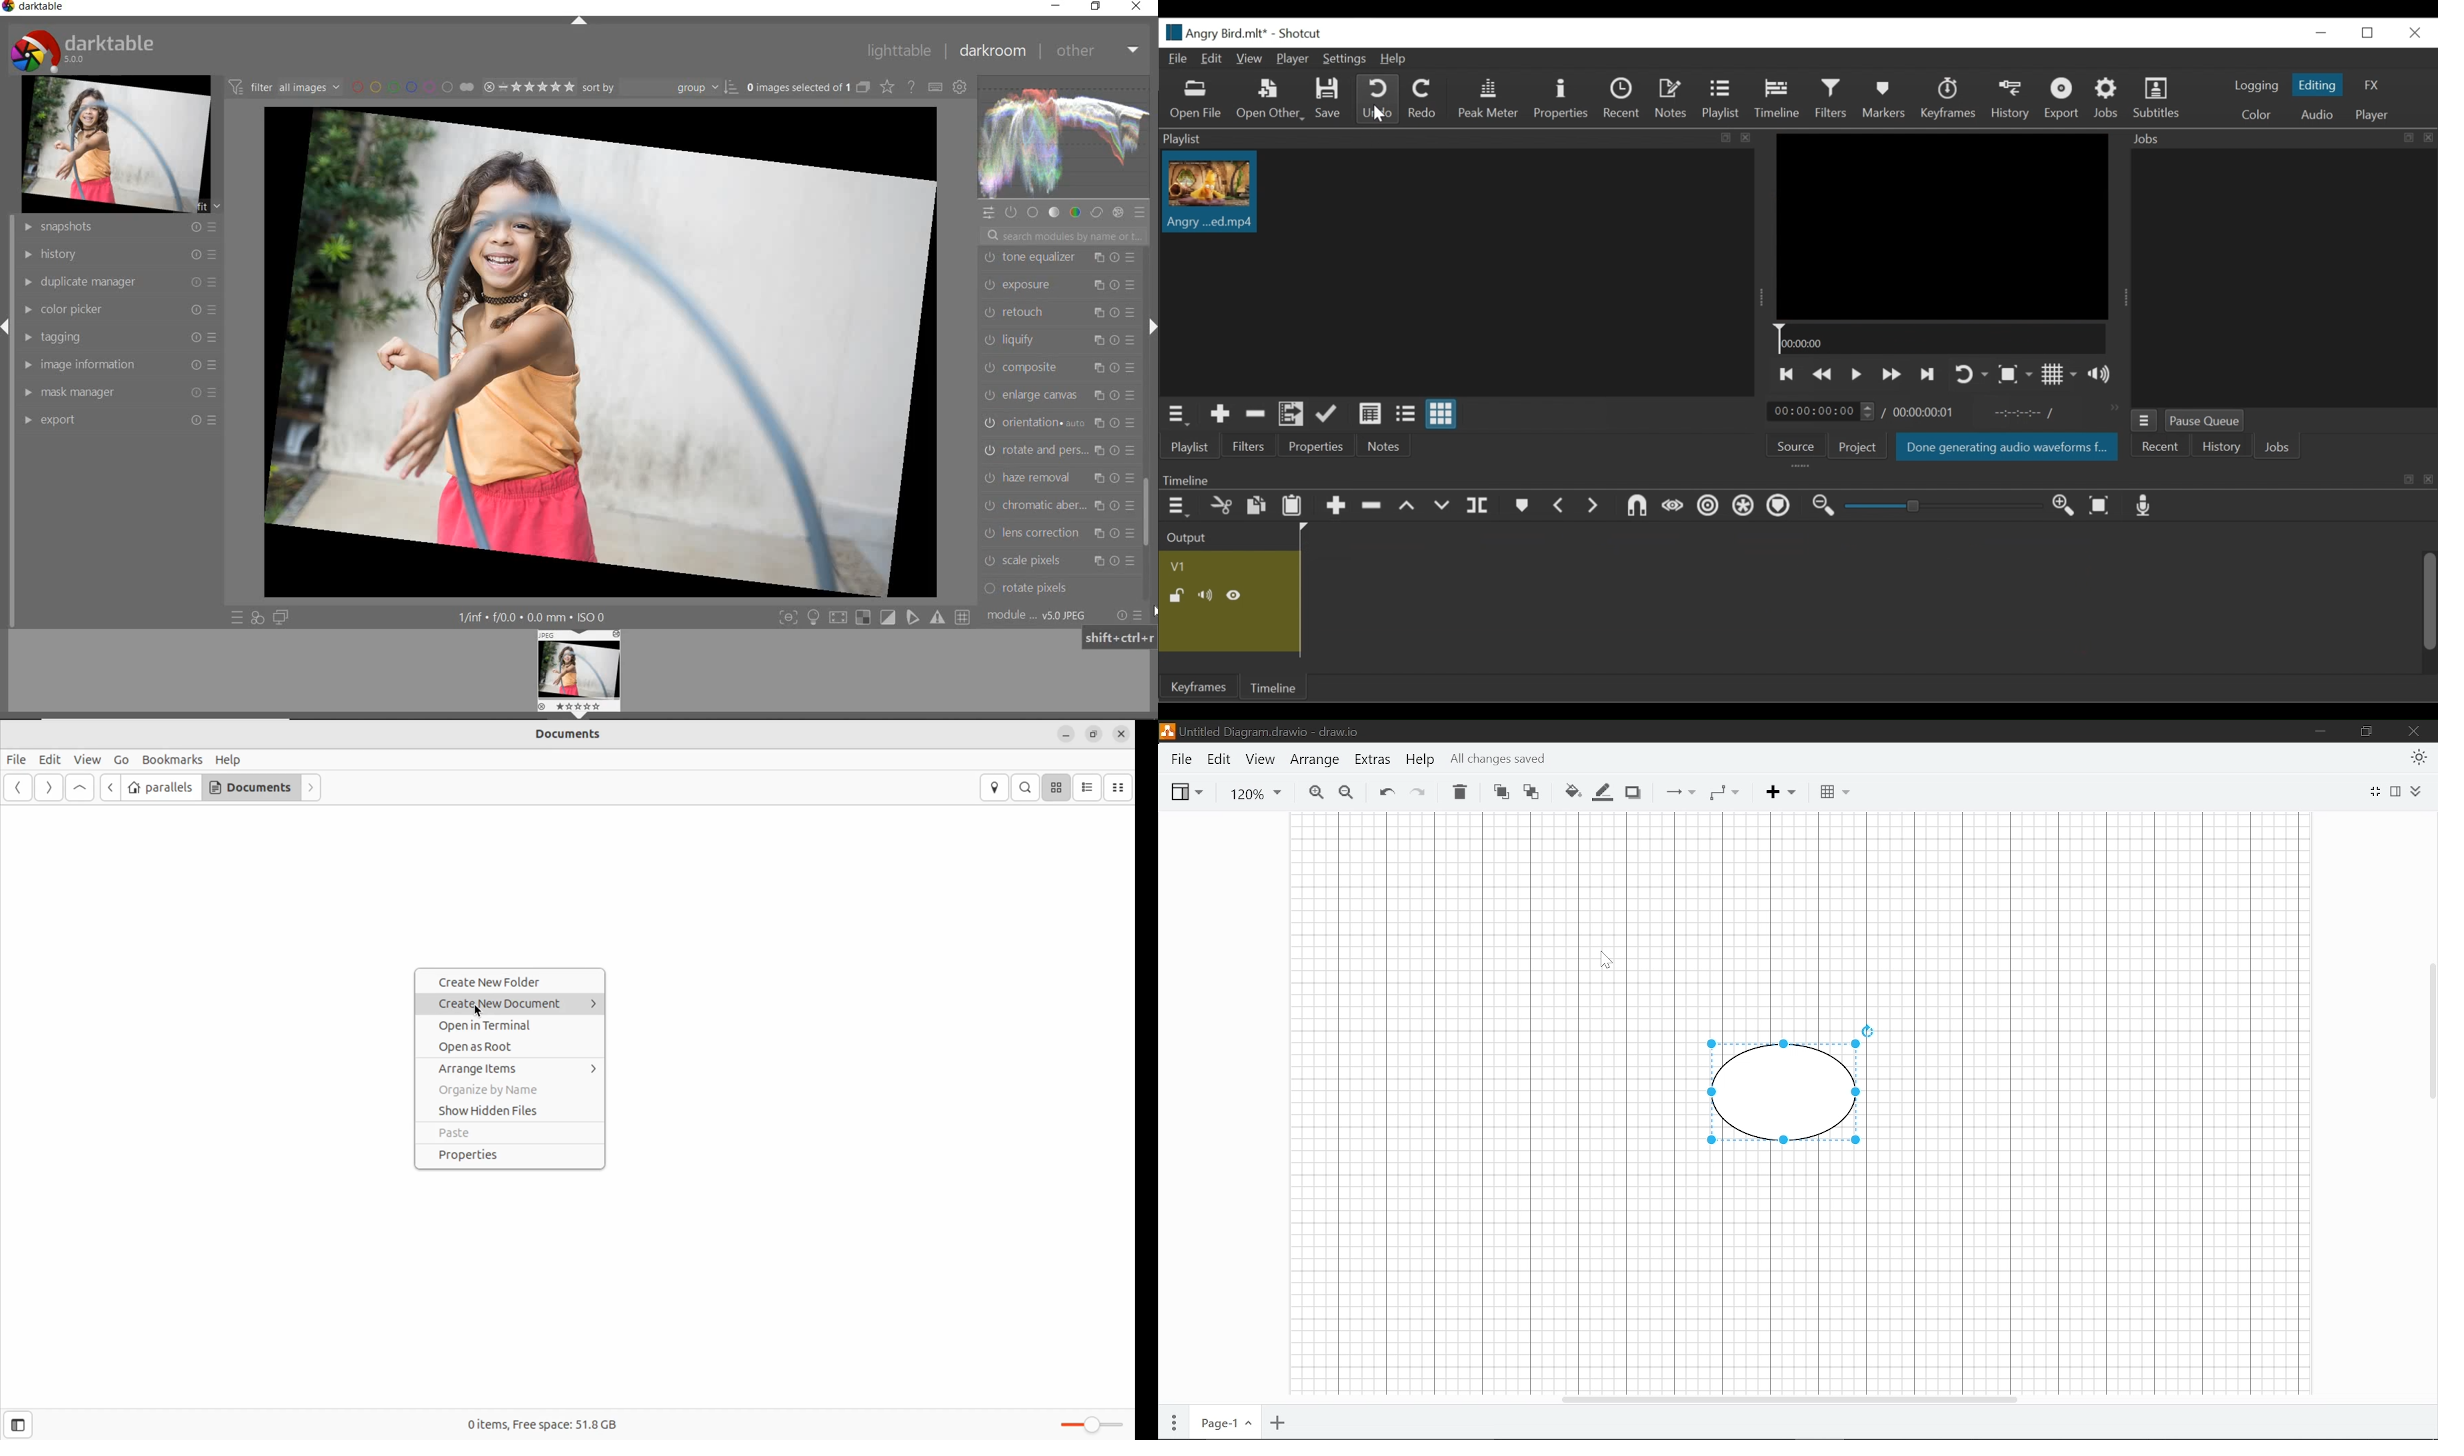 The image size is (2464, 1456). I want to click on module order, so click(1038, 617).